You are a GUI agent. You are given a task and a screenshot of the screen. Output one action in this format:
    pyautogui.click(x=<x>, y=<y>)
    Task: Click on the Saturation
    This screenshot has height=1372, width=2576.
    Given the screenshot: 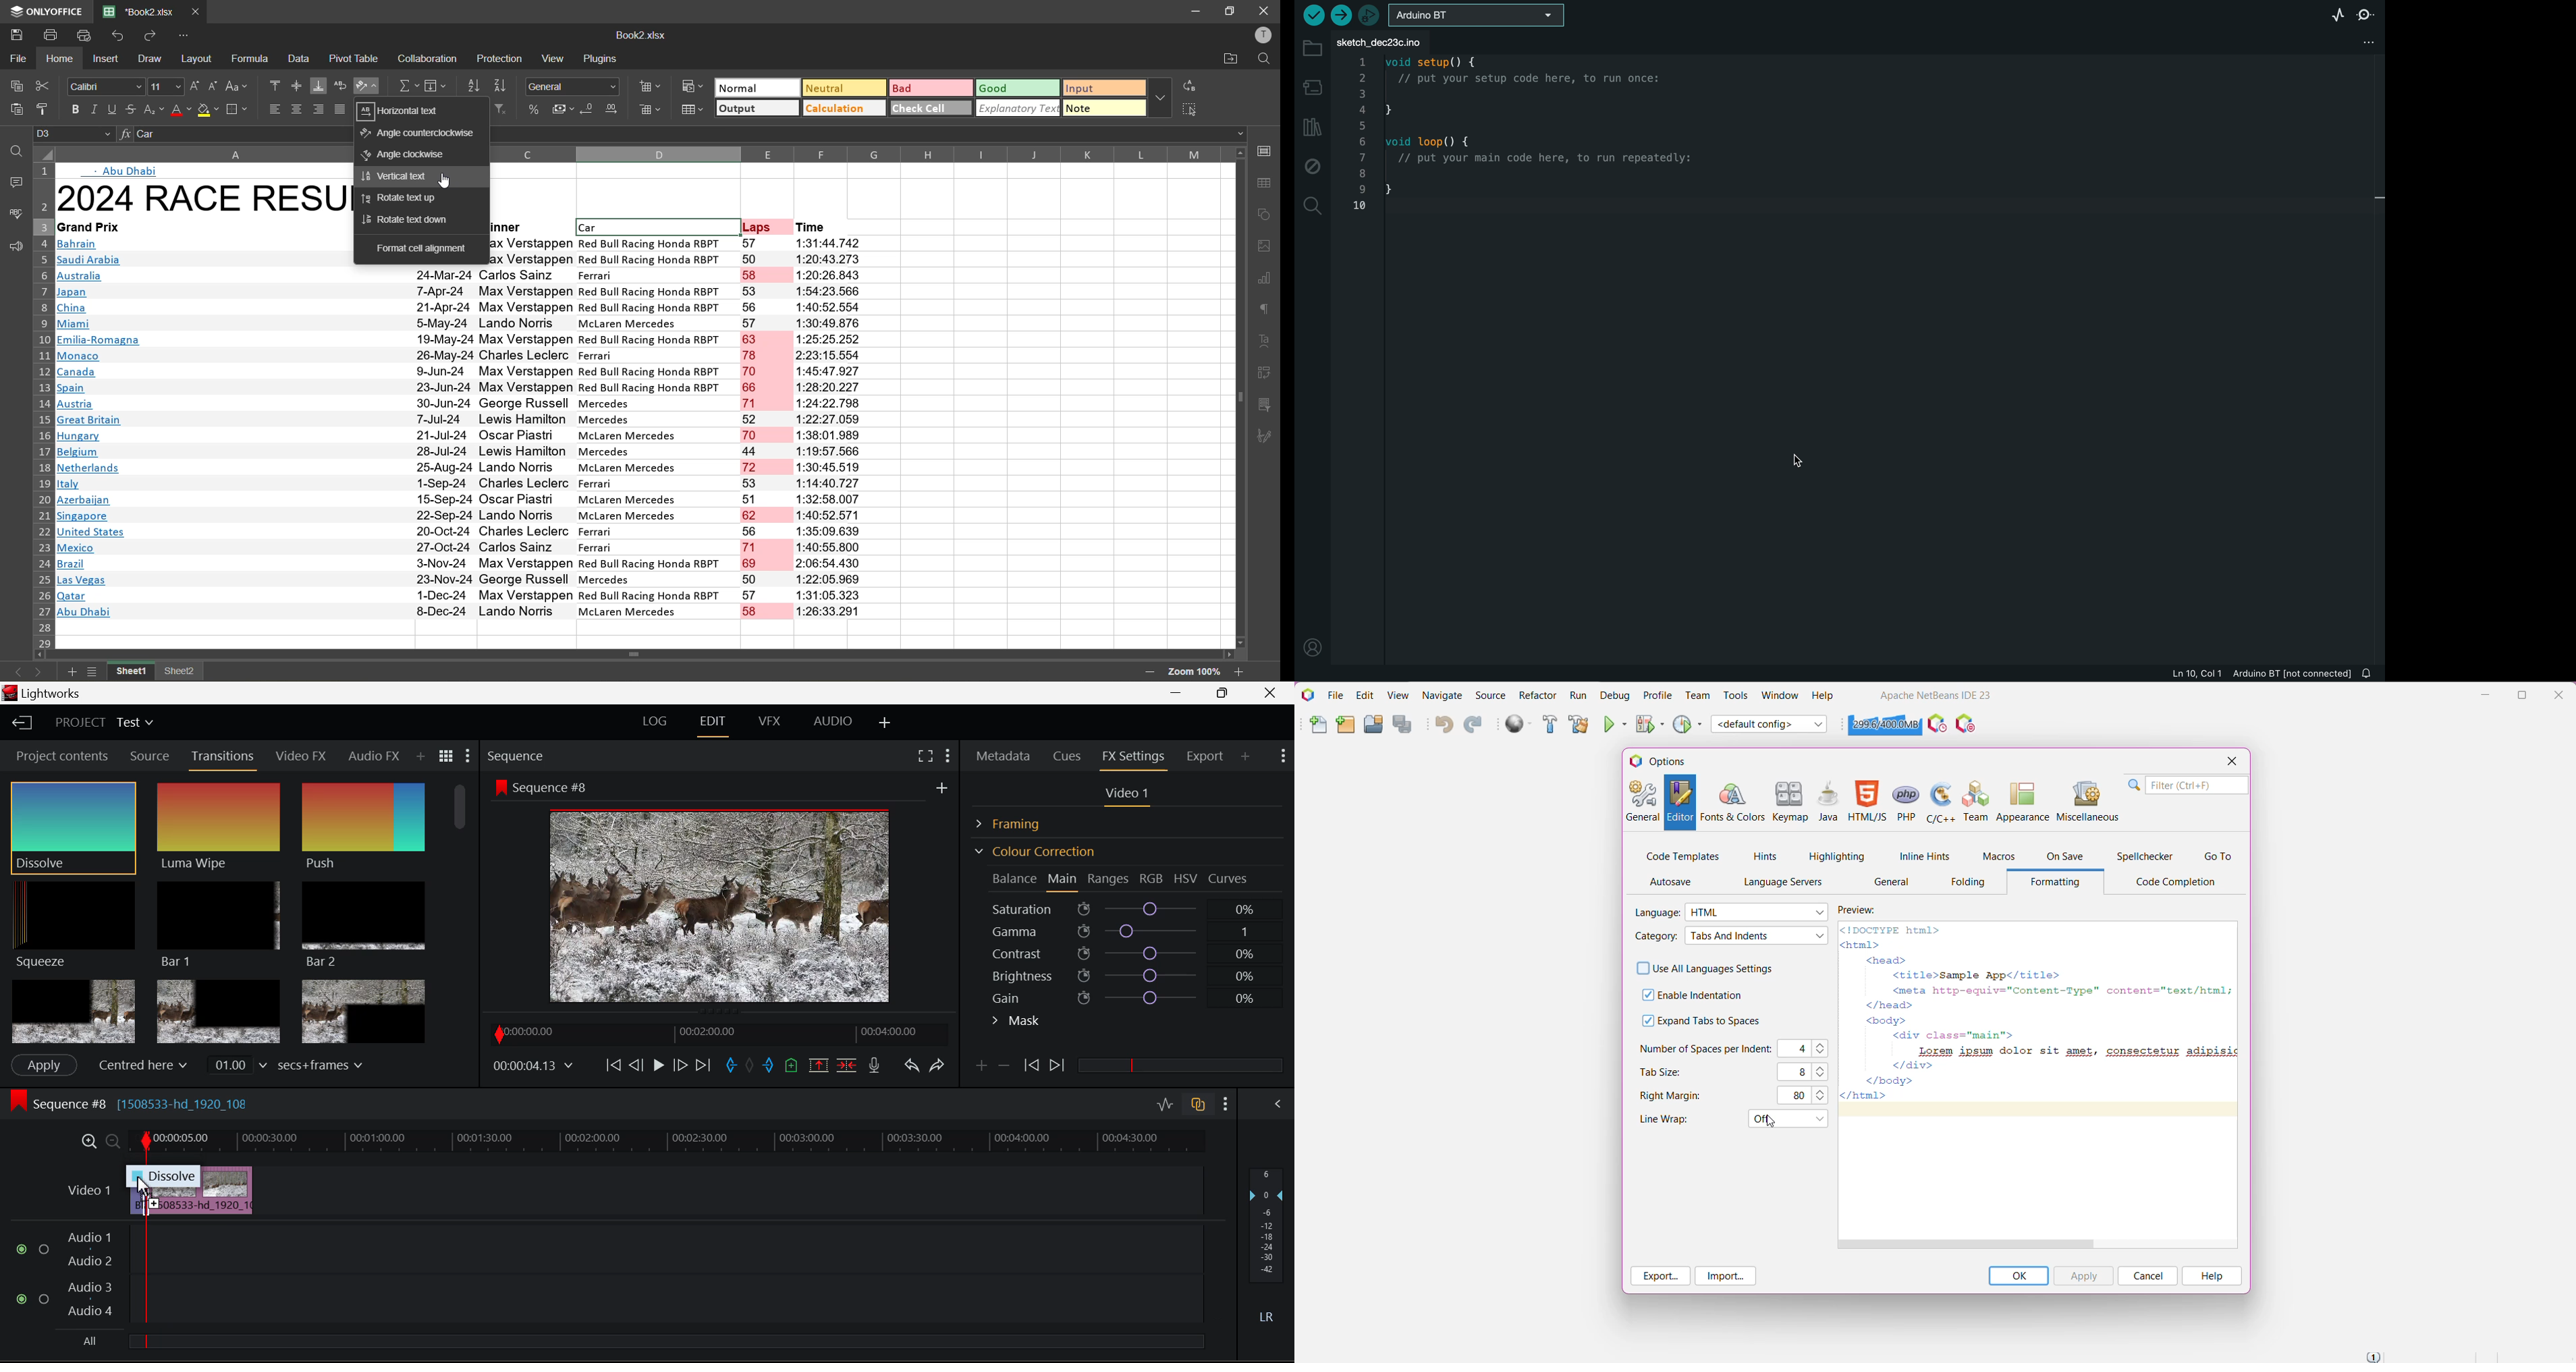 What is the action you would take?
    pyautogui.click(x=1125, y=907)
    